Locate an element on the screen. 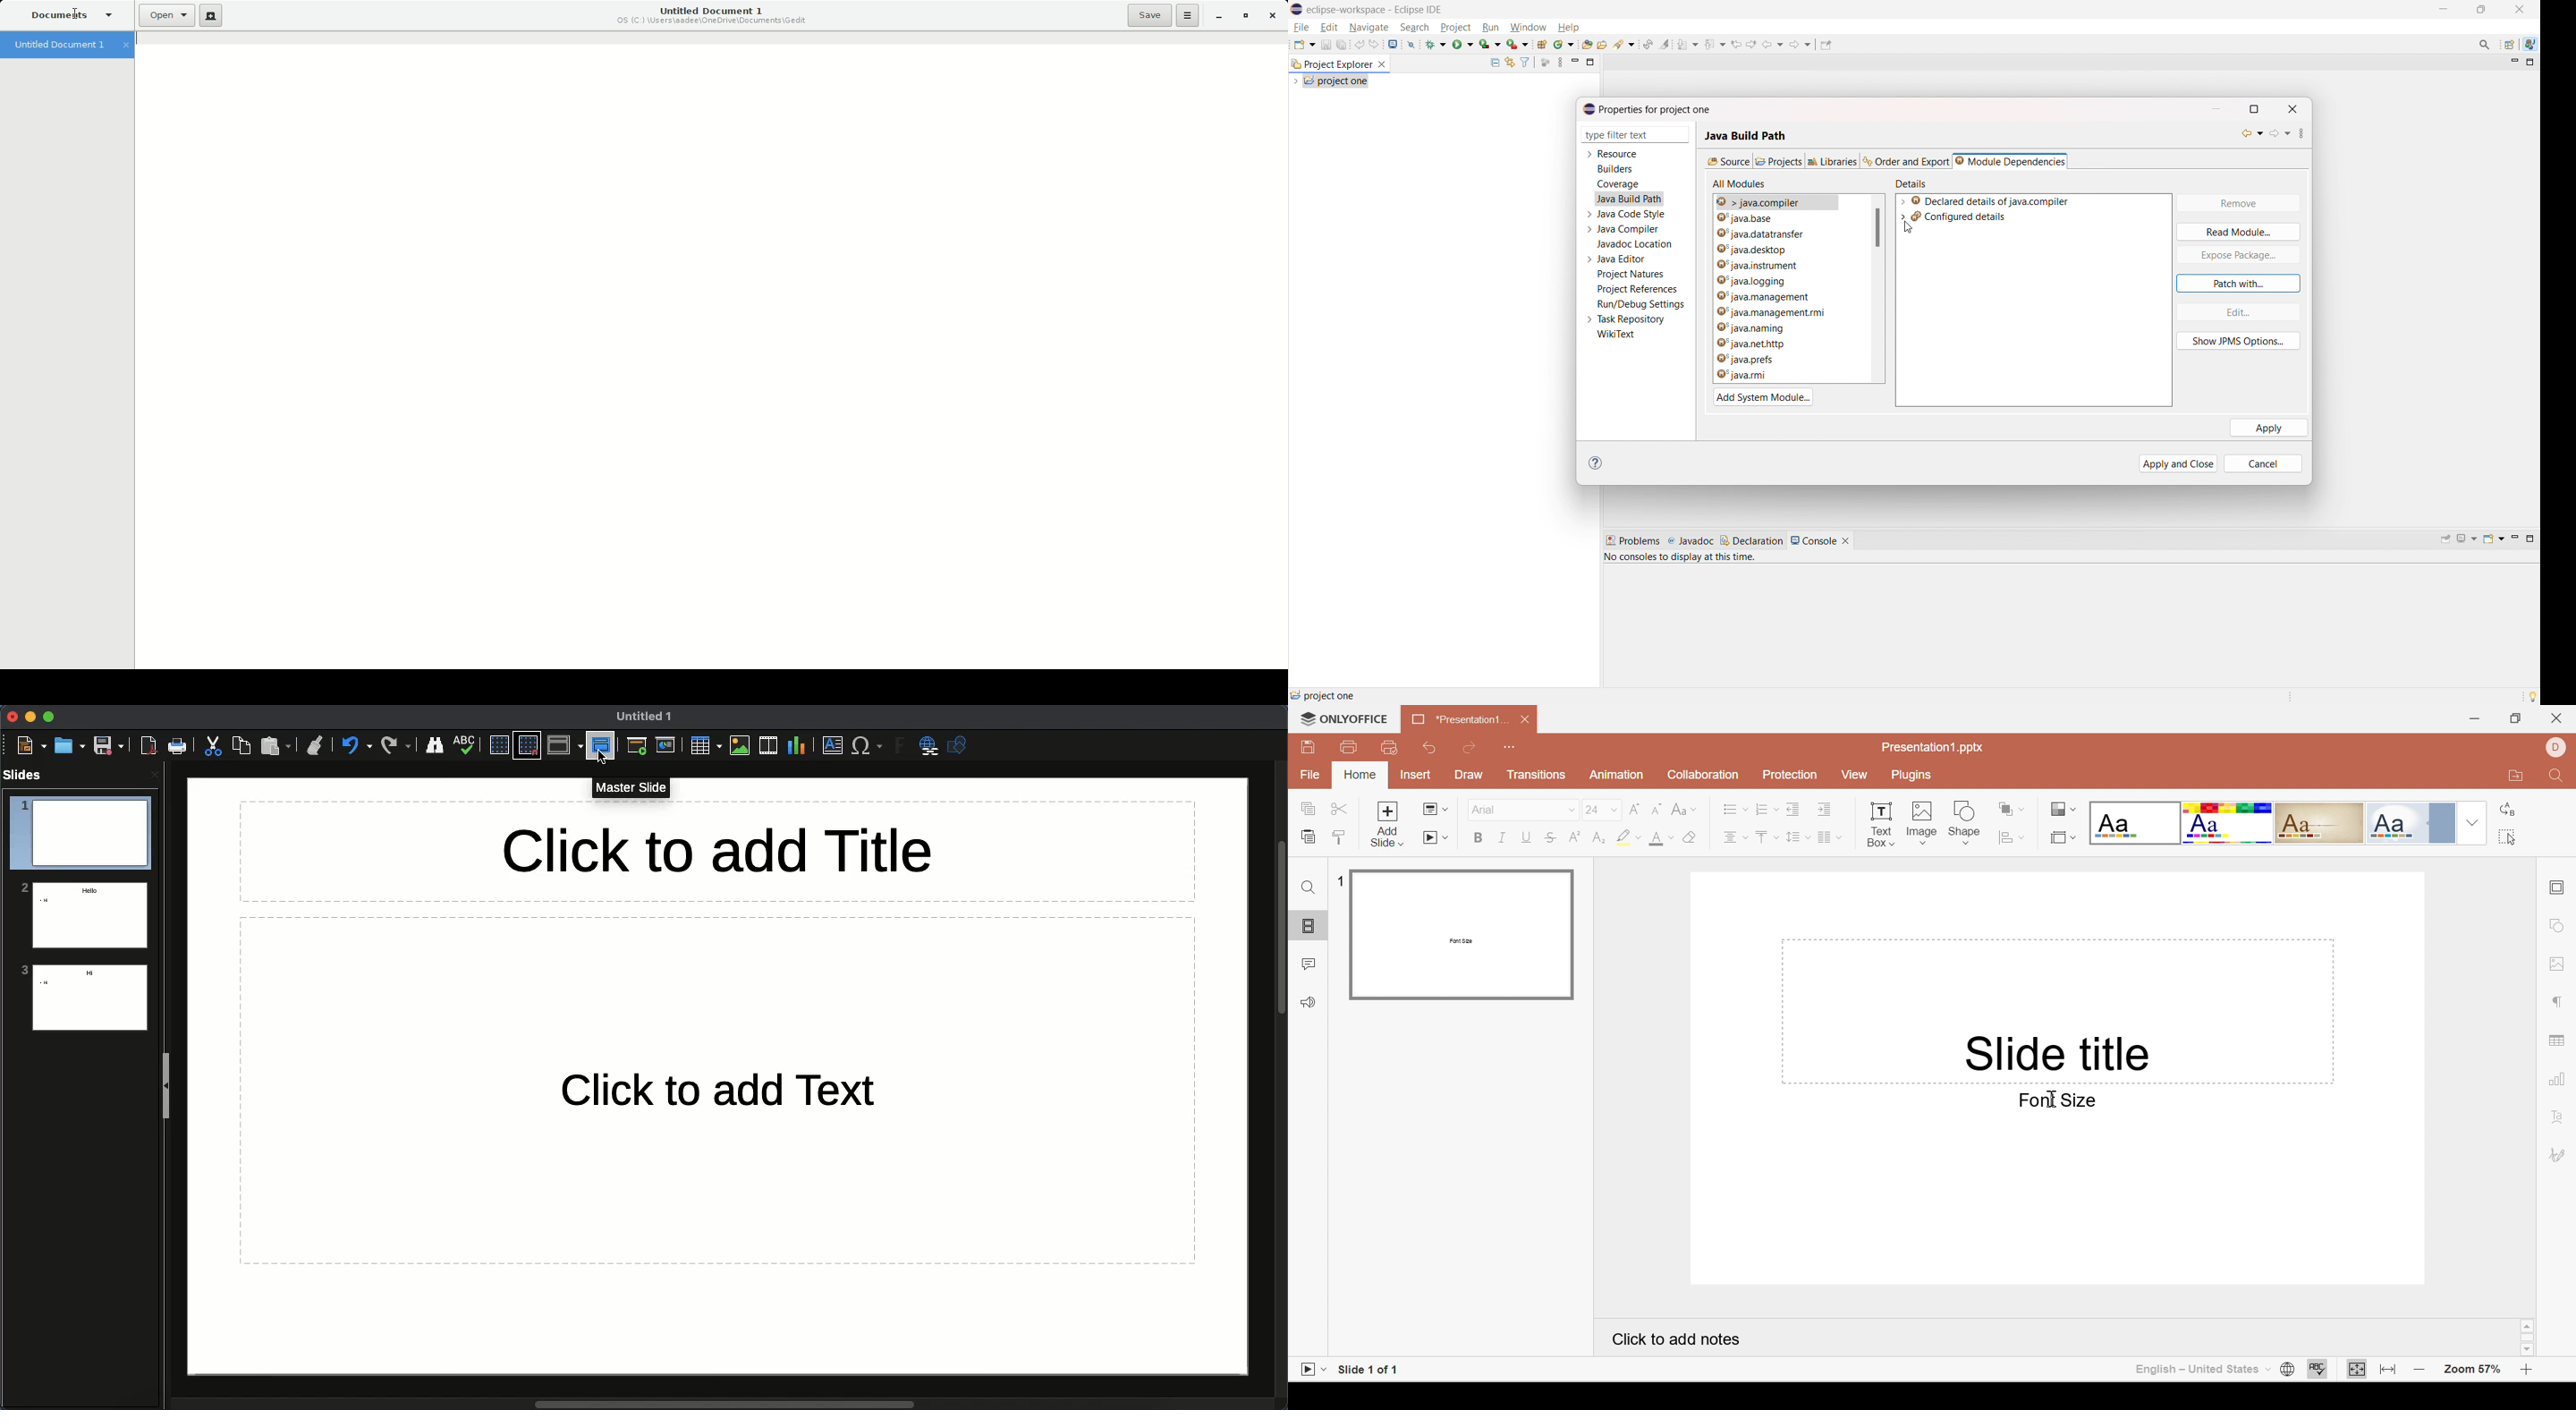 Image resolution: width=2576 pixels, height=1428 pixels. Slide is located at coordinates (1463, 934).